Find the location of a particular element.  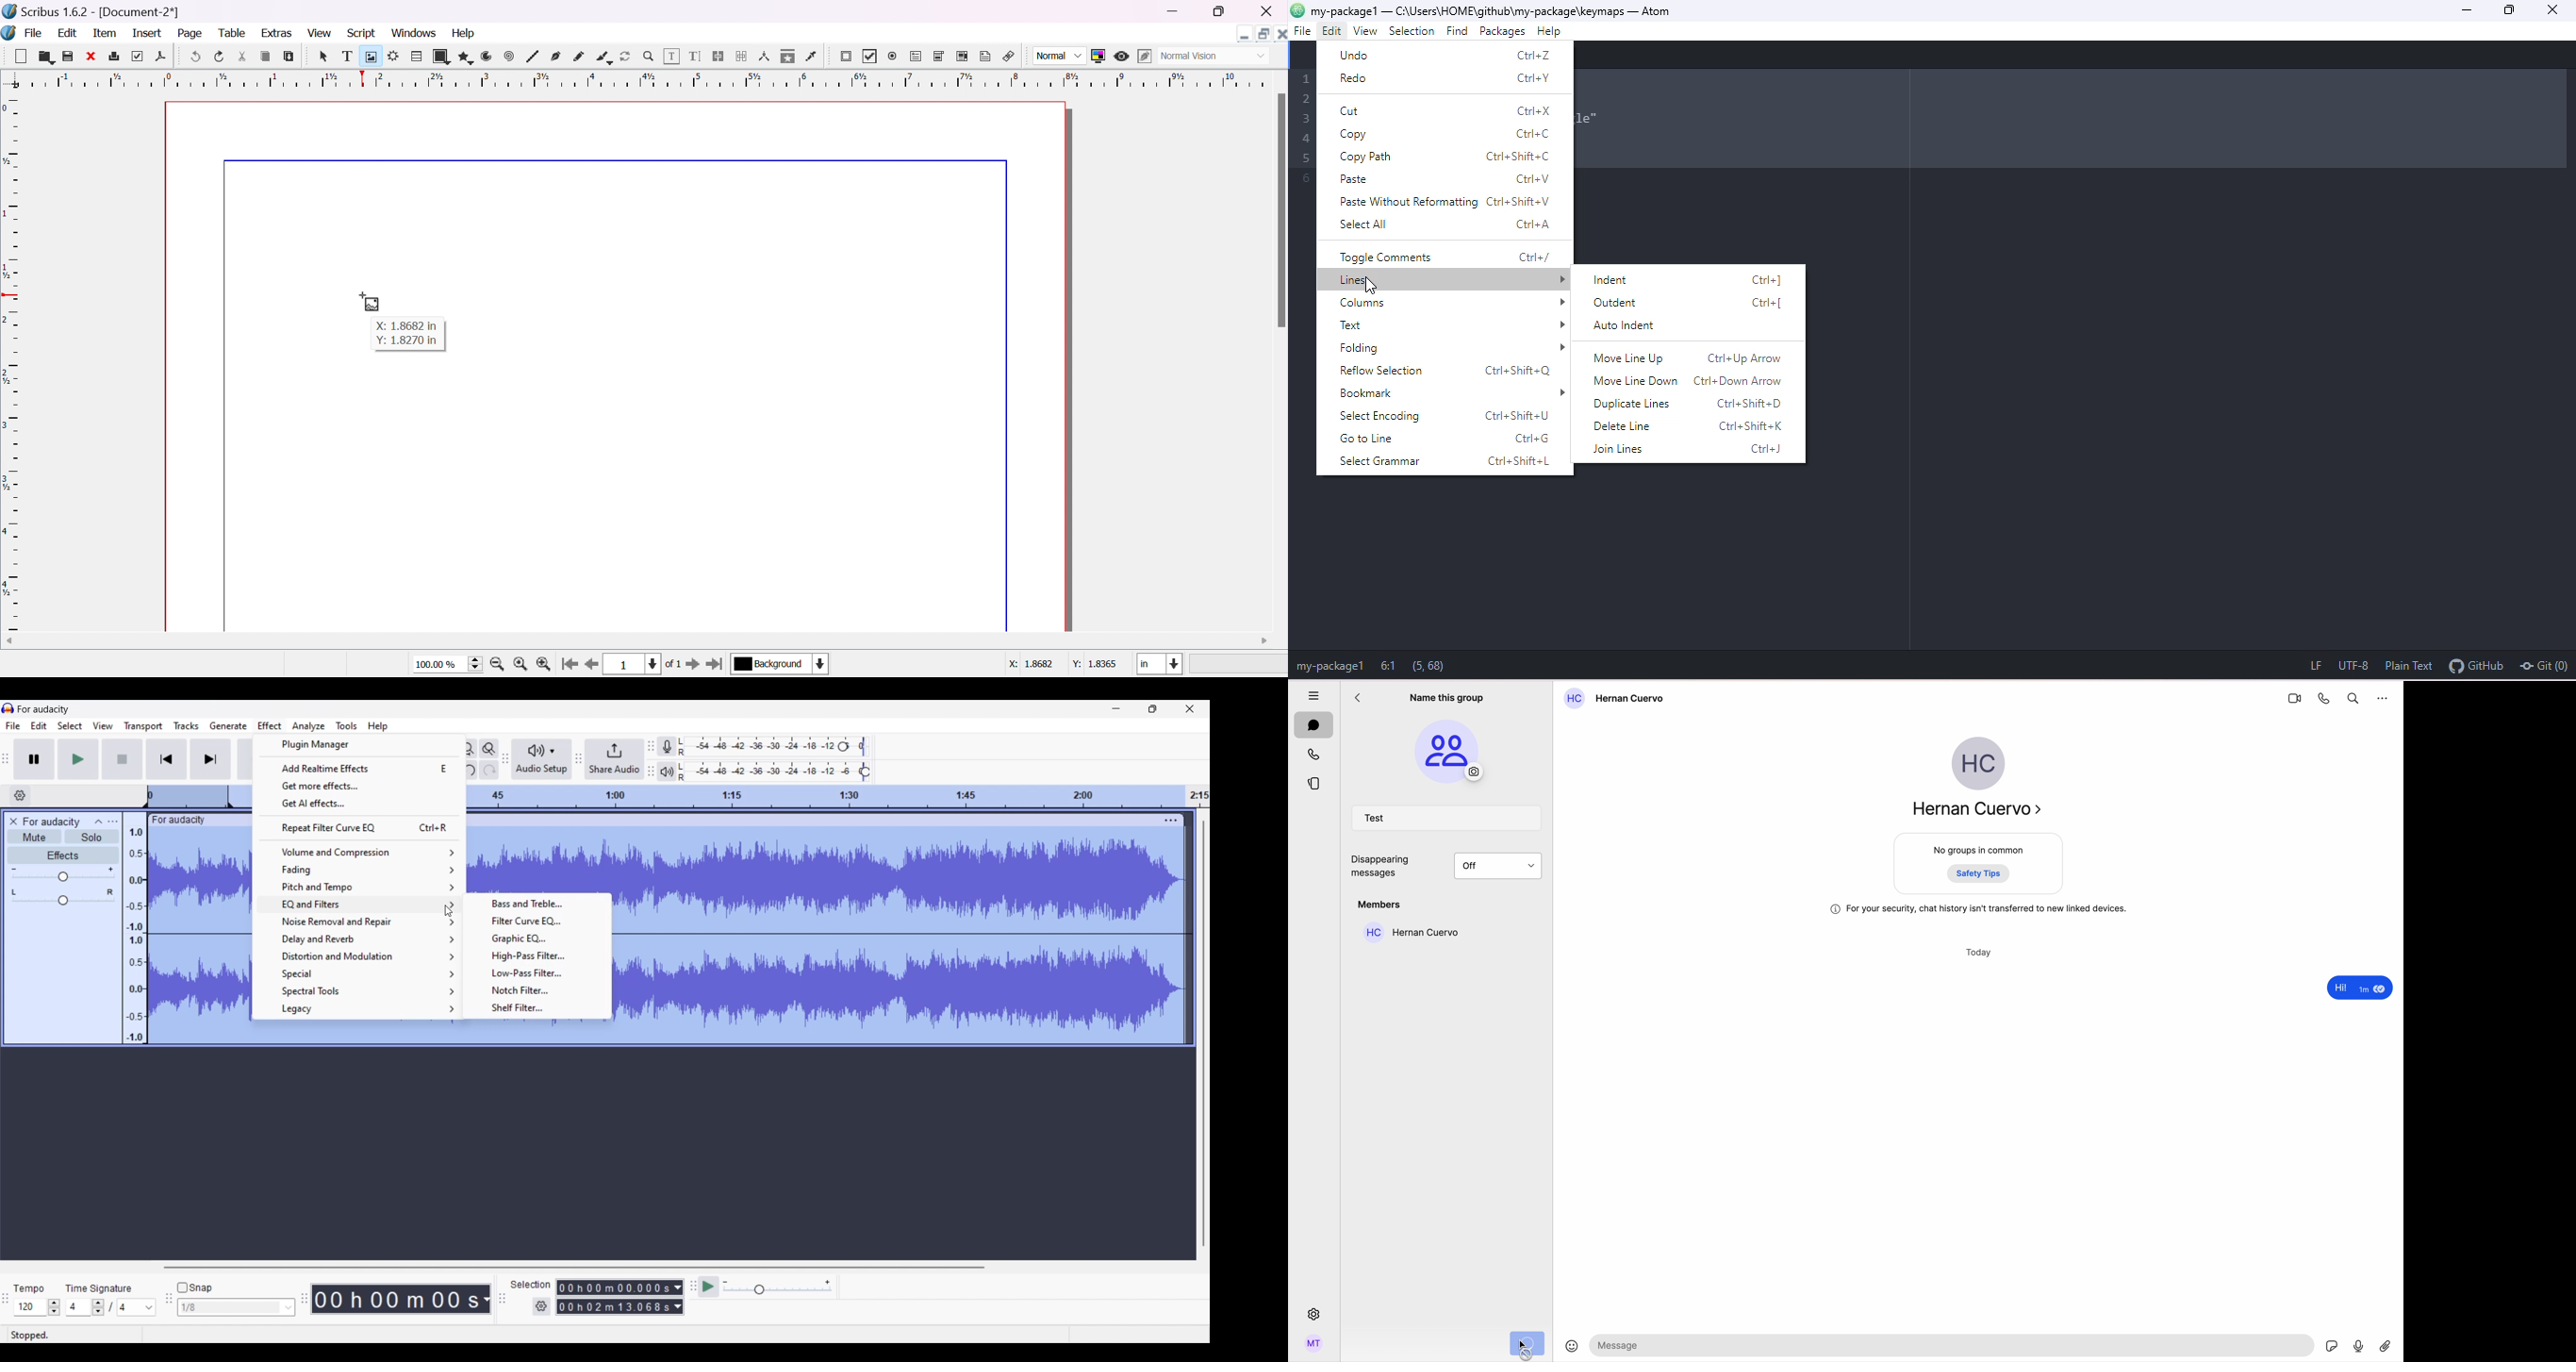

edit contents of frame is located at coordinates (672, 54).